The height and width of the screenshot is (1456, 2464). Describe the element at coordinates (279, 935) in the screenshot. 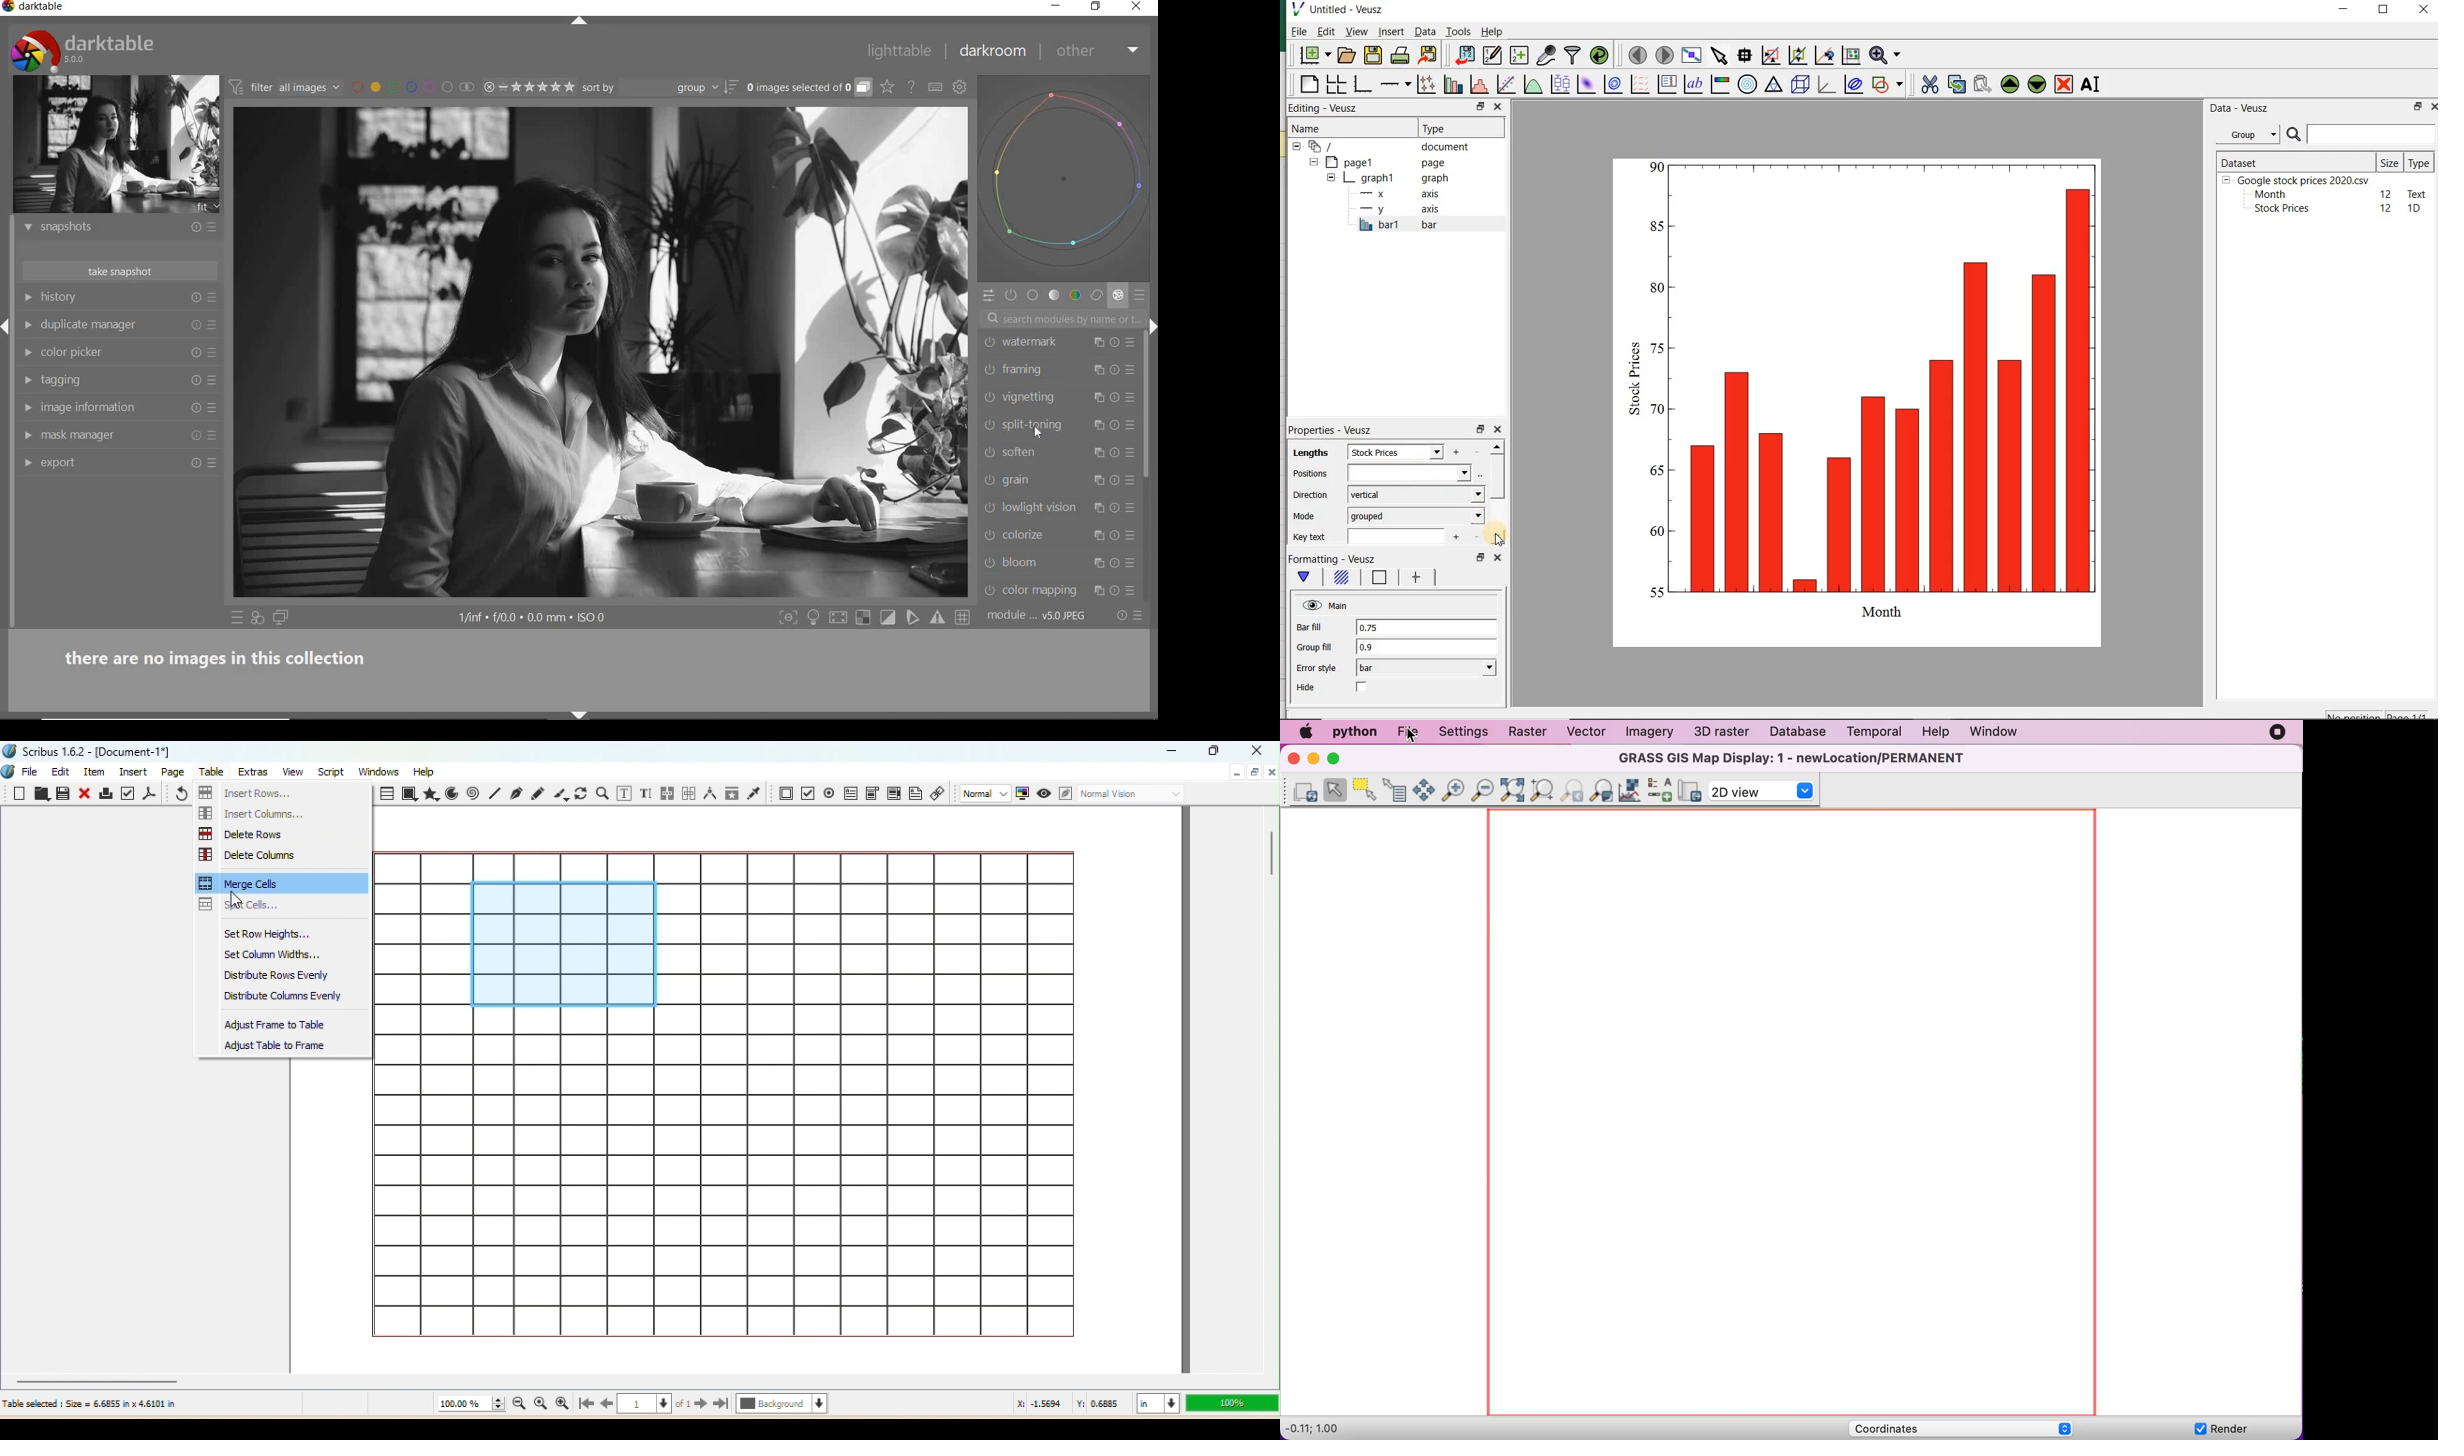

I see `Set Row Heights` at that location.